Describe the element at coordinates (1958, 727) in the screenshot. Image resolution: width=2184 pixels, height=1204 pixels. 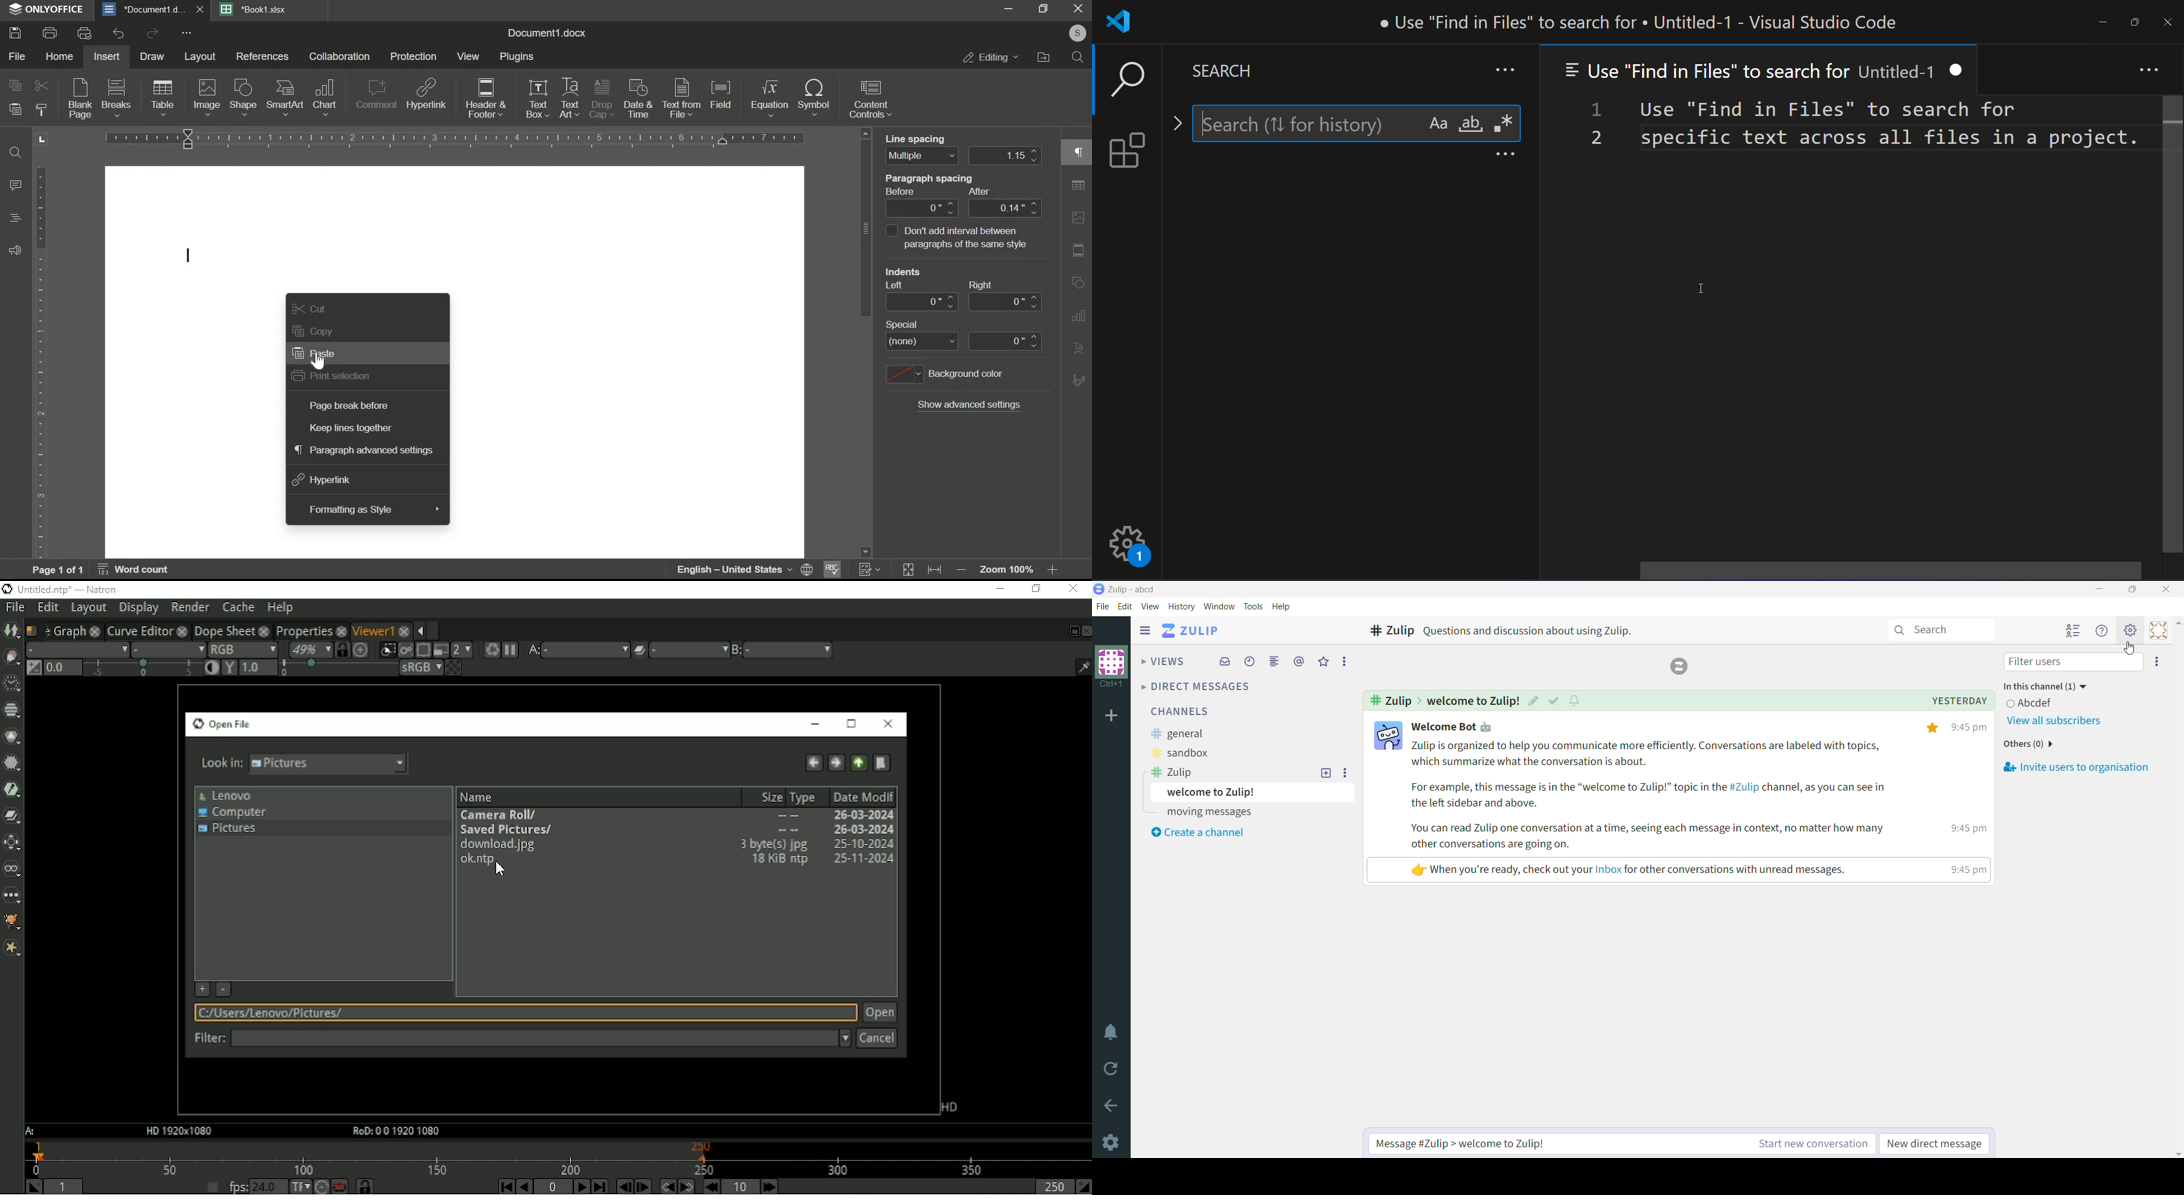
I see `% 9:45pm` at that location.